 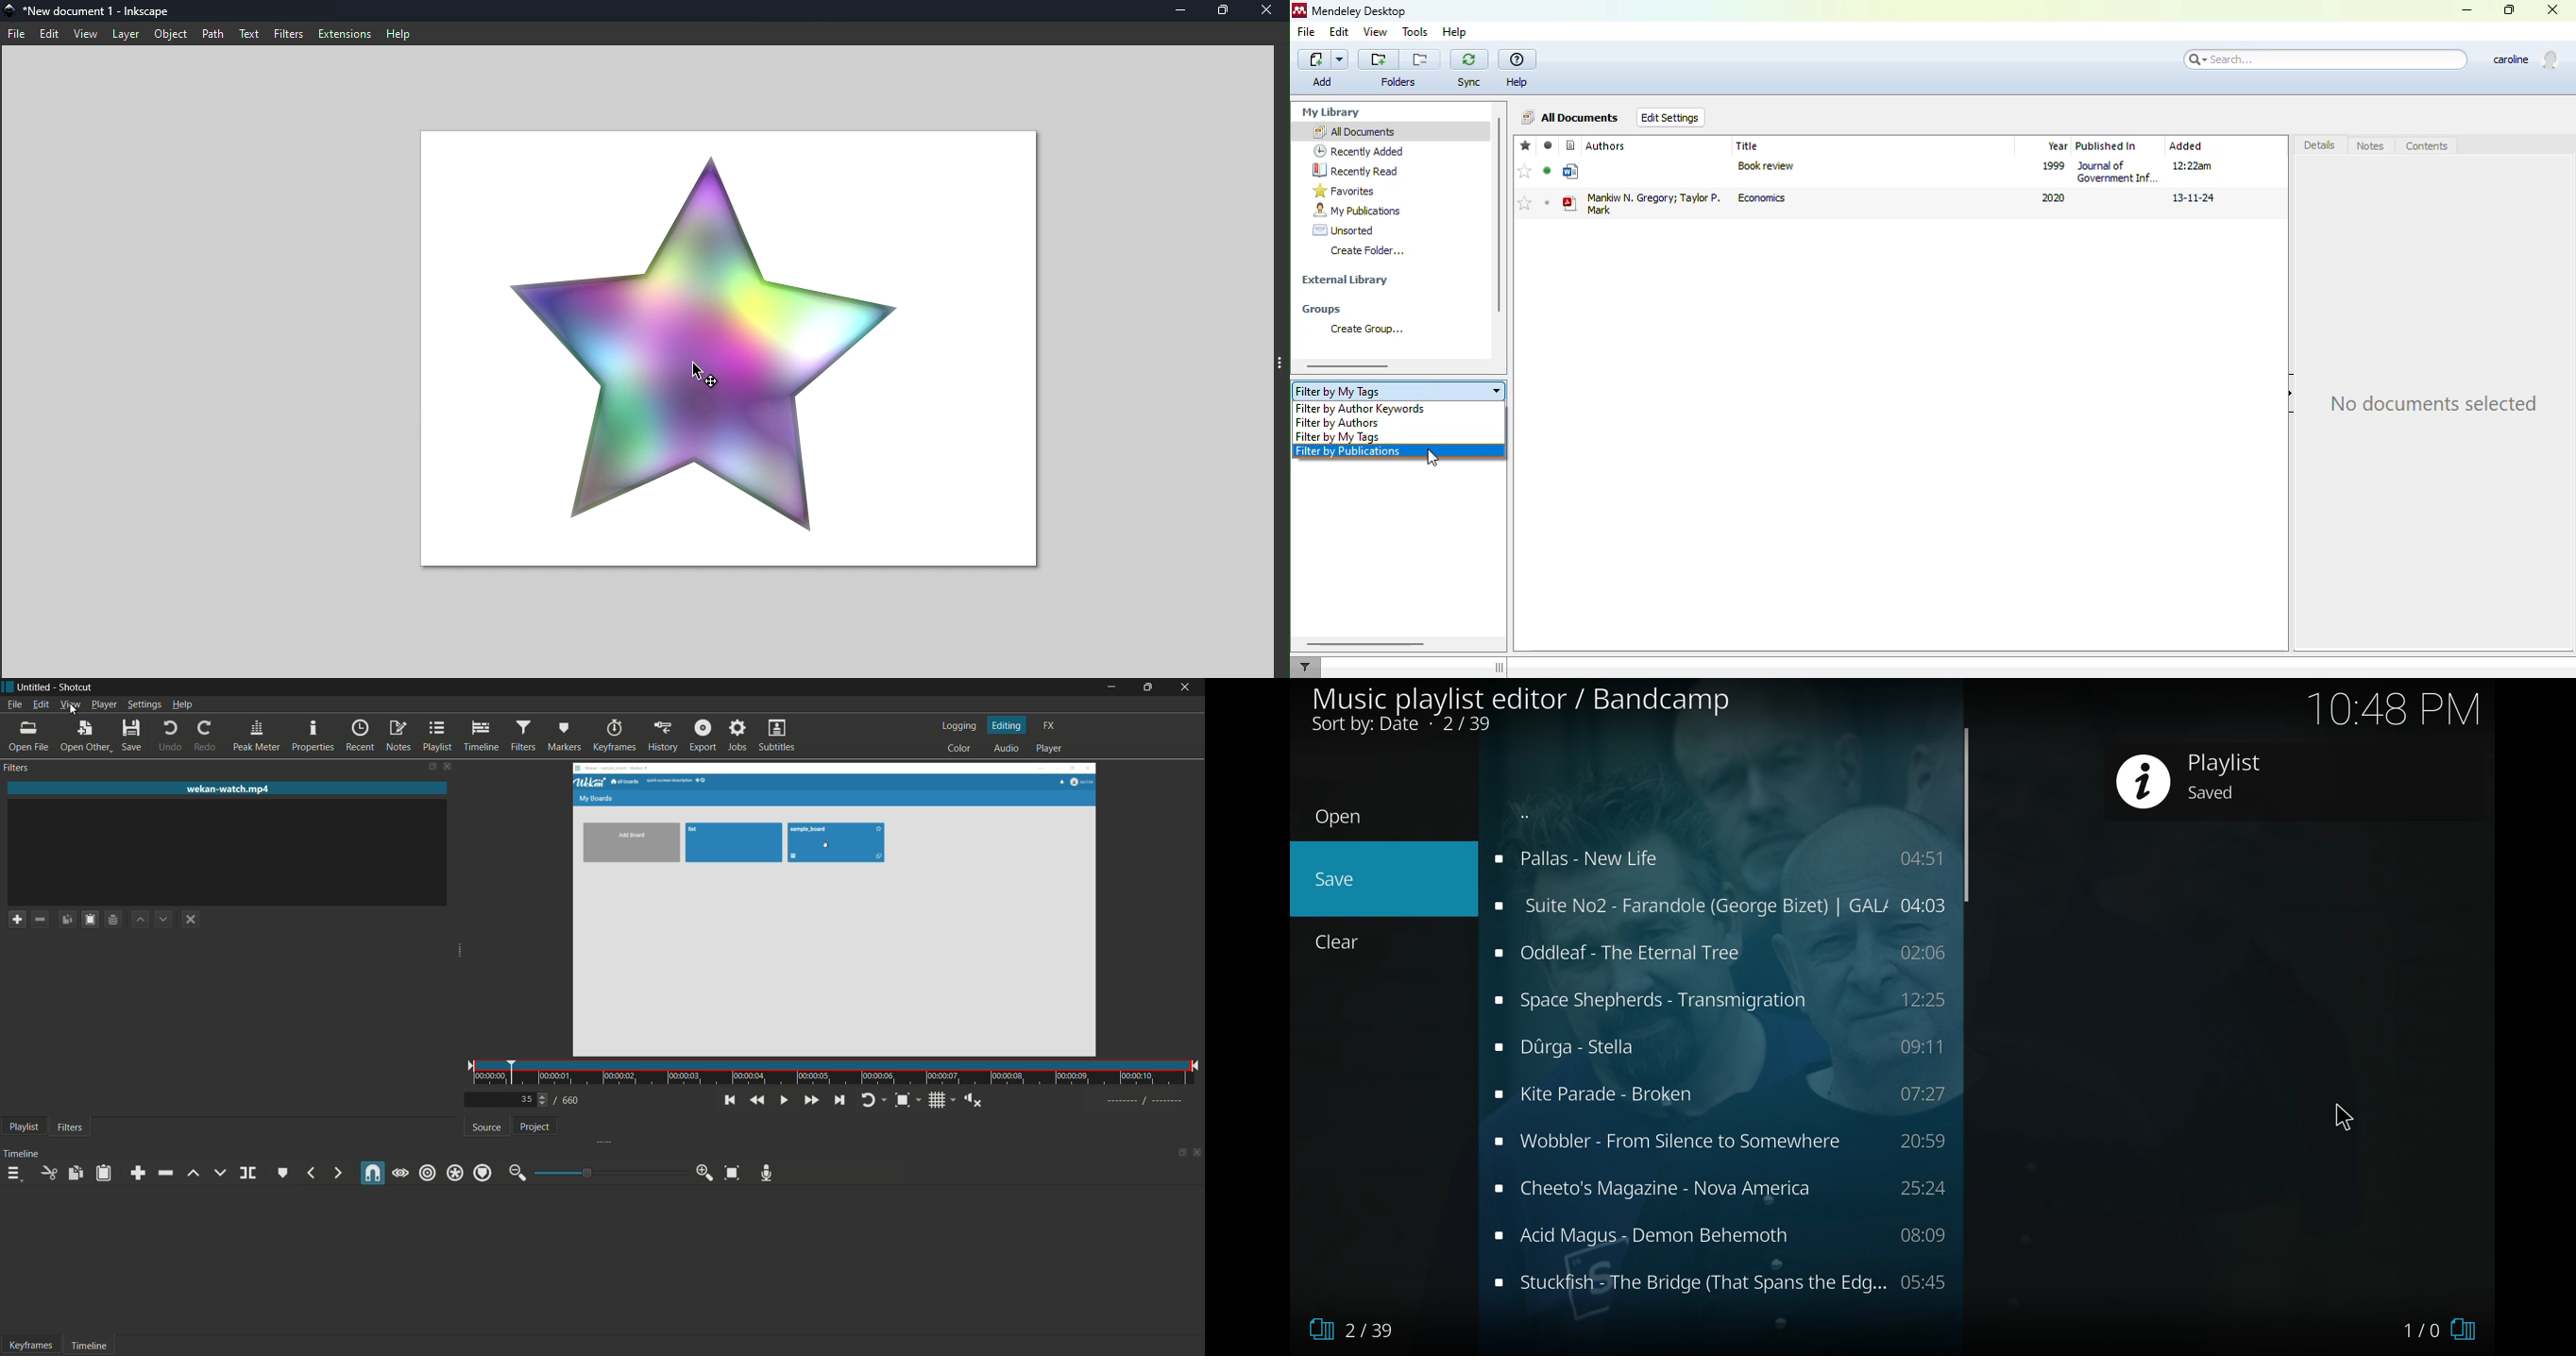 I want to click on sync, so click(x=1469, y=69).